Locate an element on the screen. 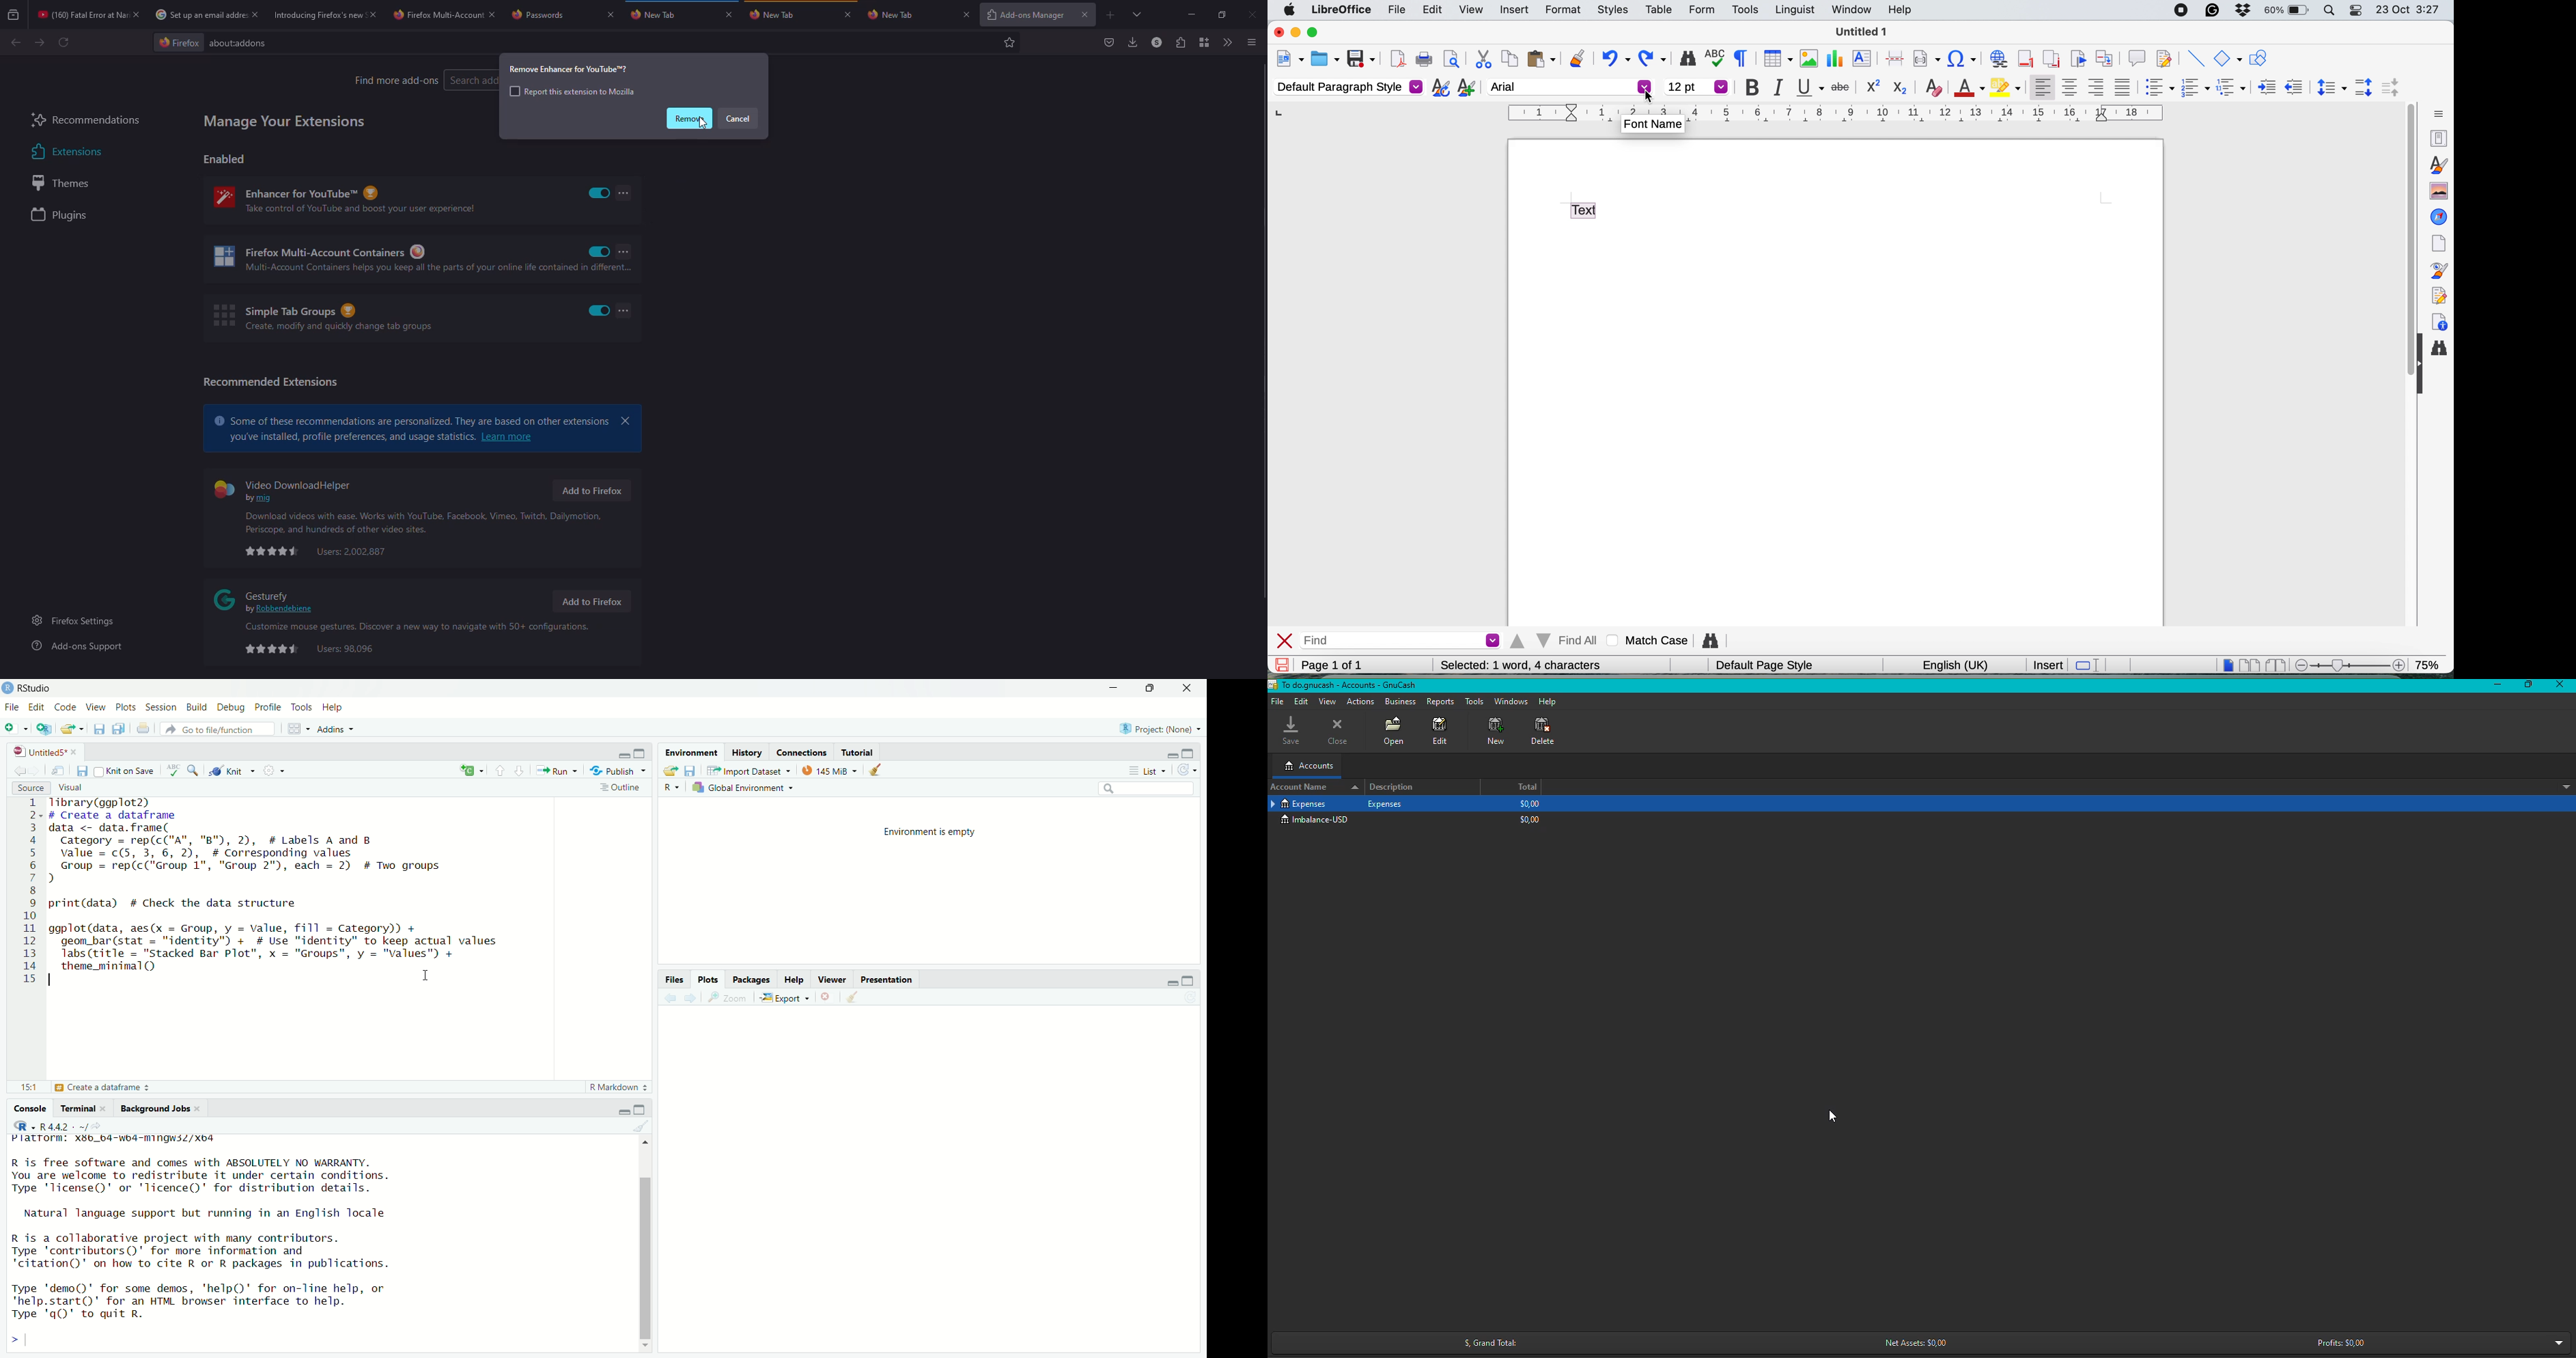 This screenshot has width=2576, height=1372. basic shapes is located at coordinates (2229, 60).